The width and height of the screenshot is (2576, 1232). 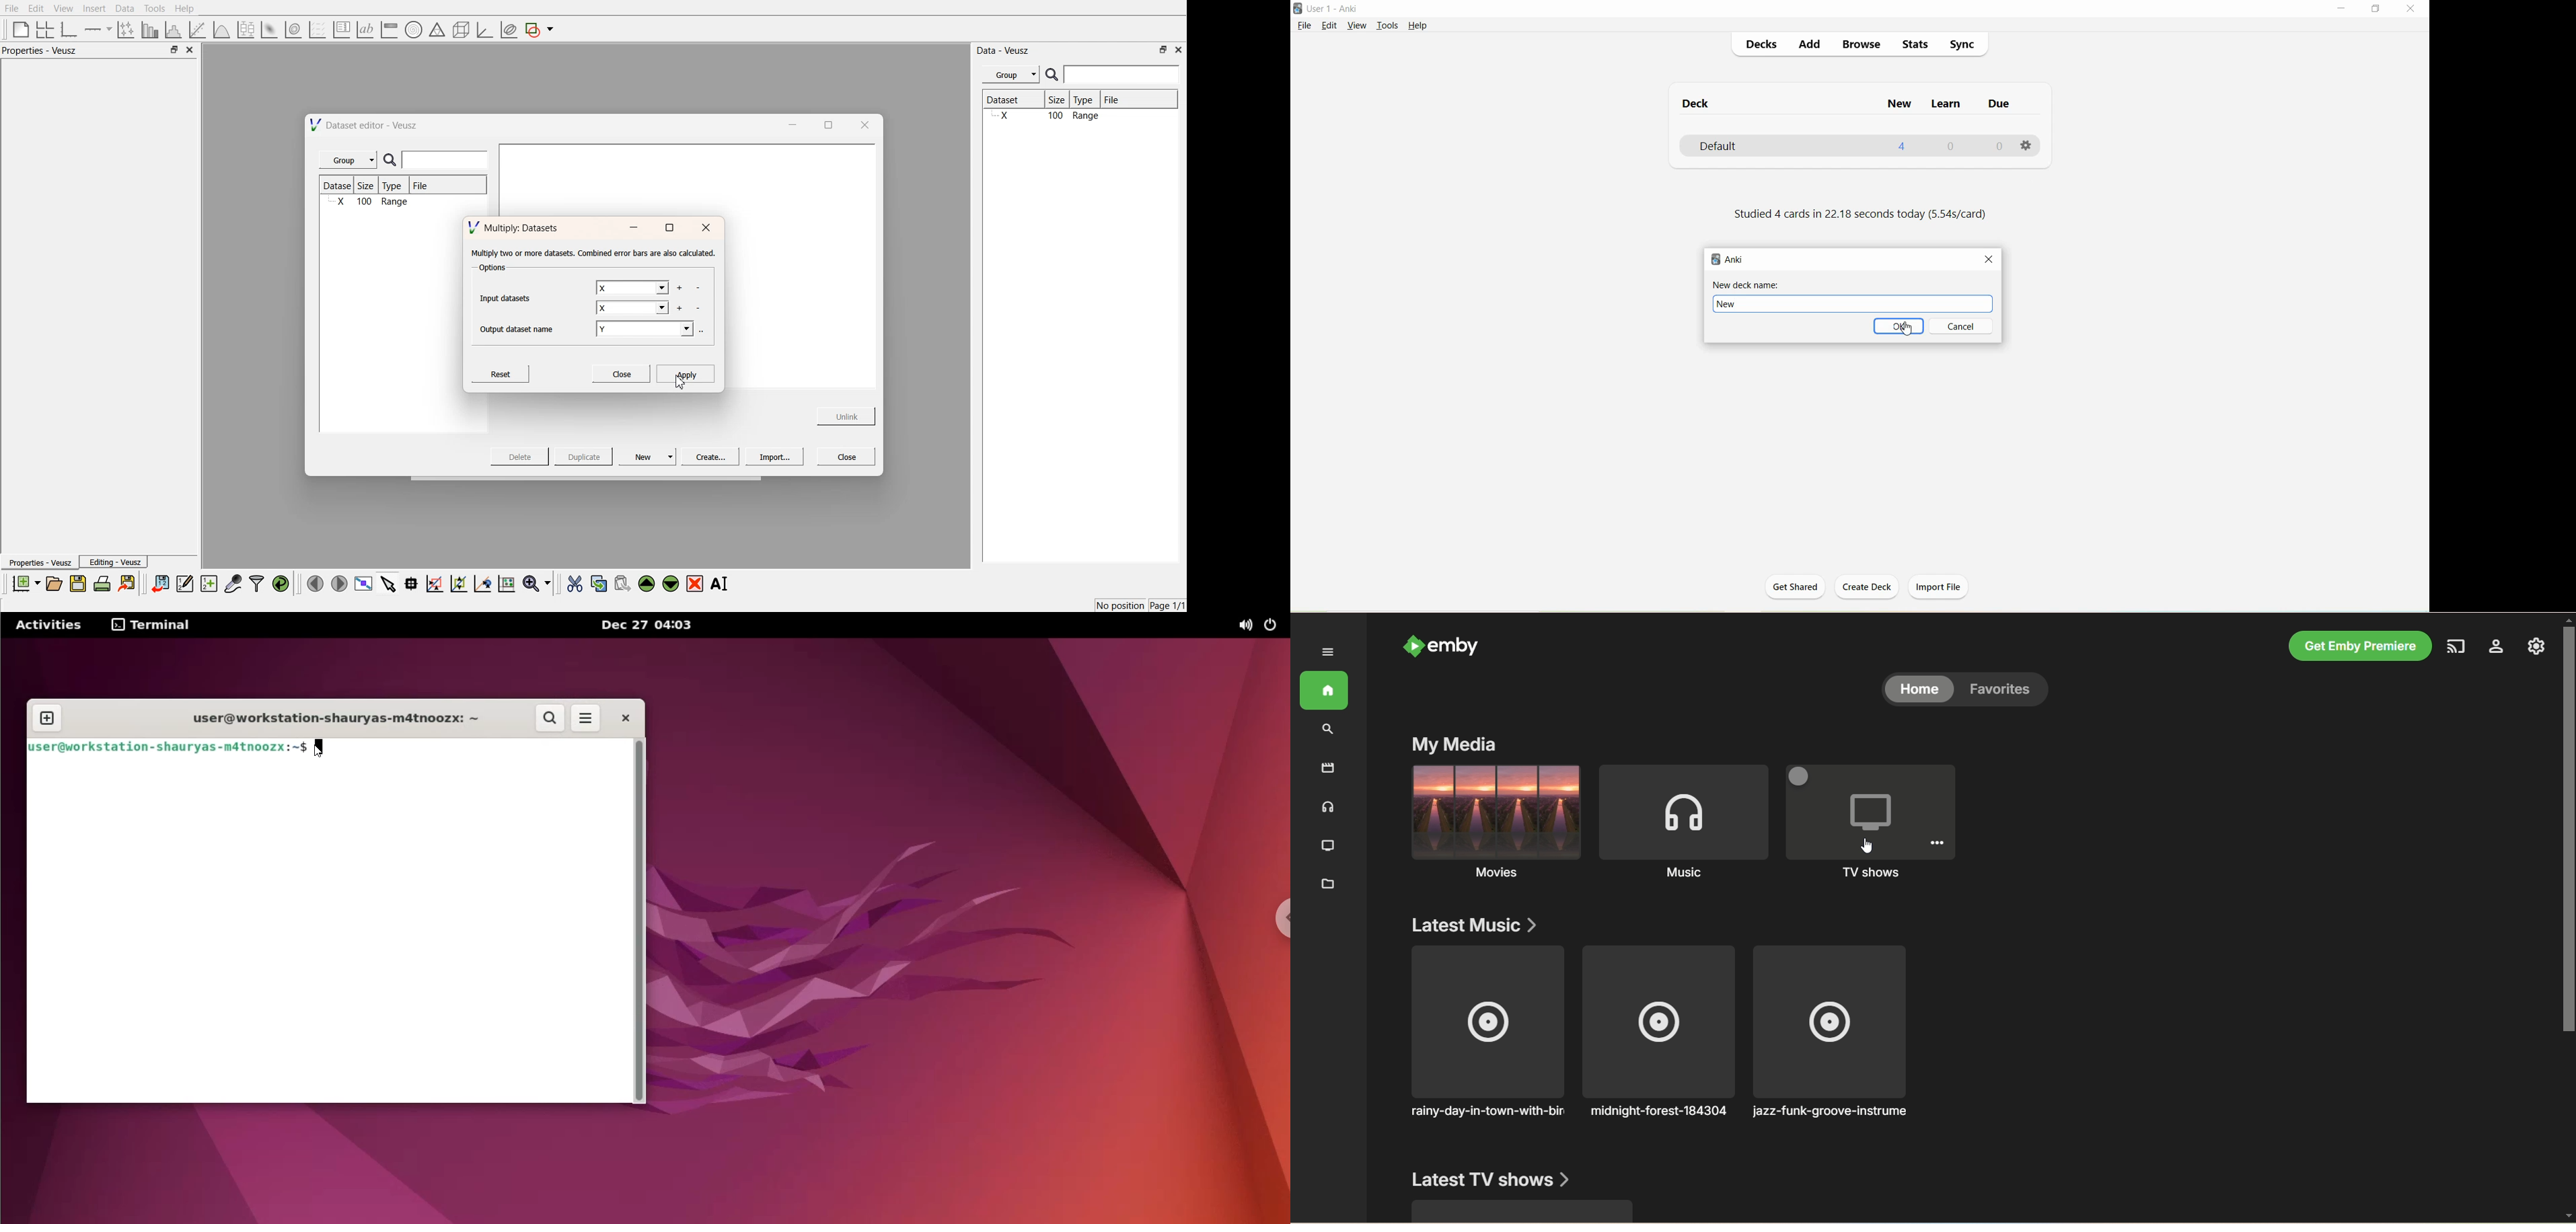 What do you see at coordinates (46, 625) in the screenshot?
I see `Activities` at bounding box center [46, 625].